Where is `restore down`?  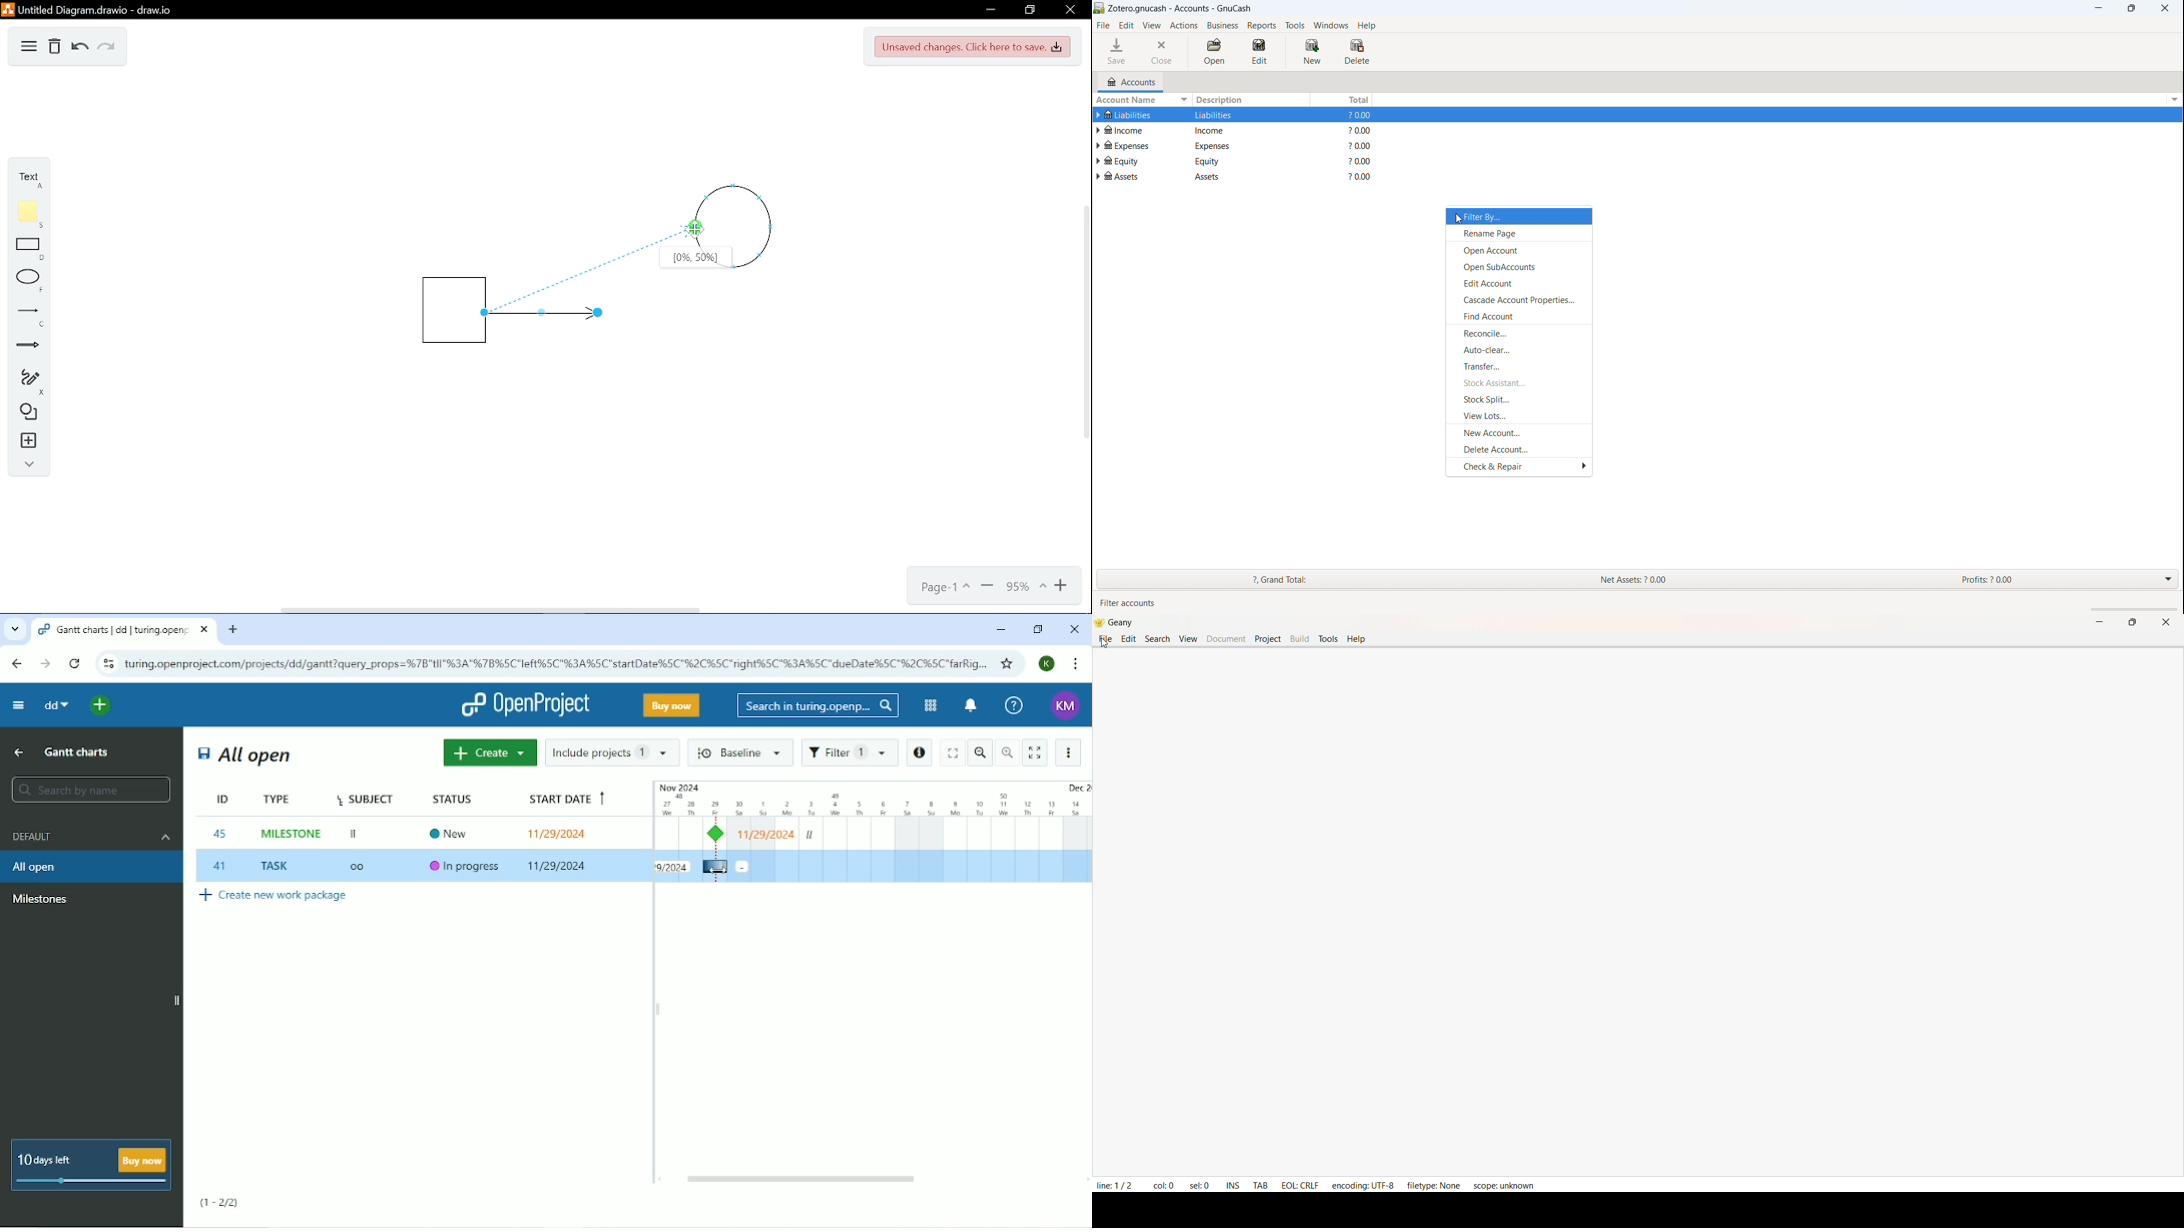
restore down is located at coordinates (1028, 10).